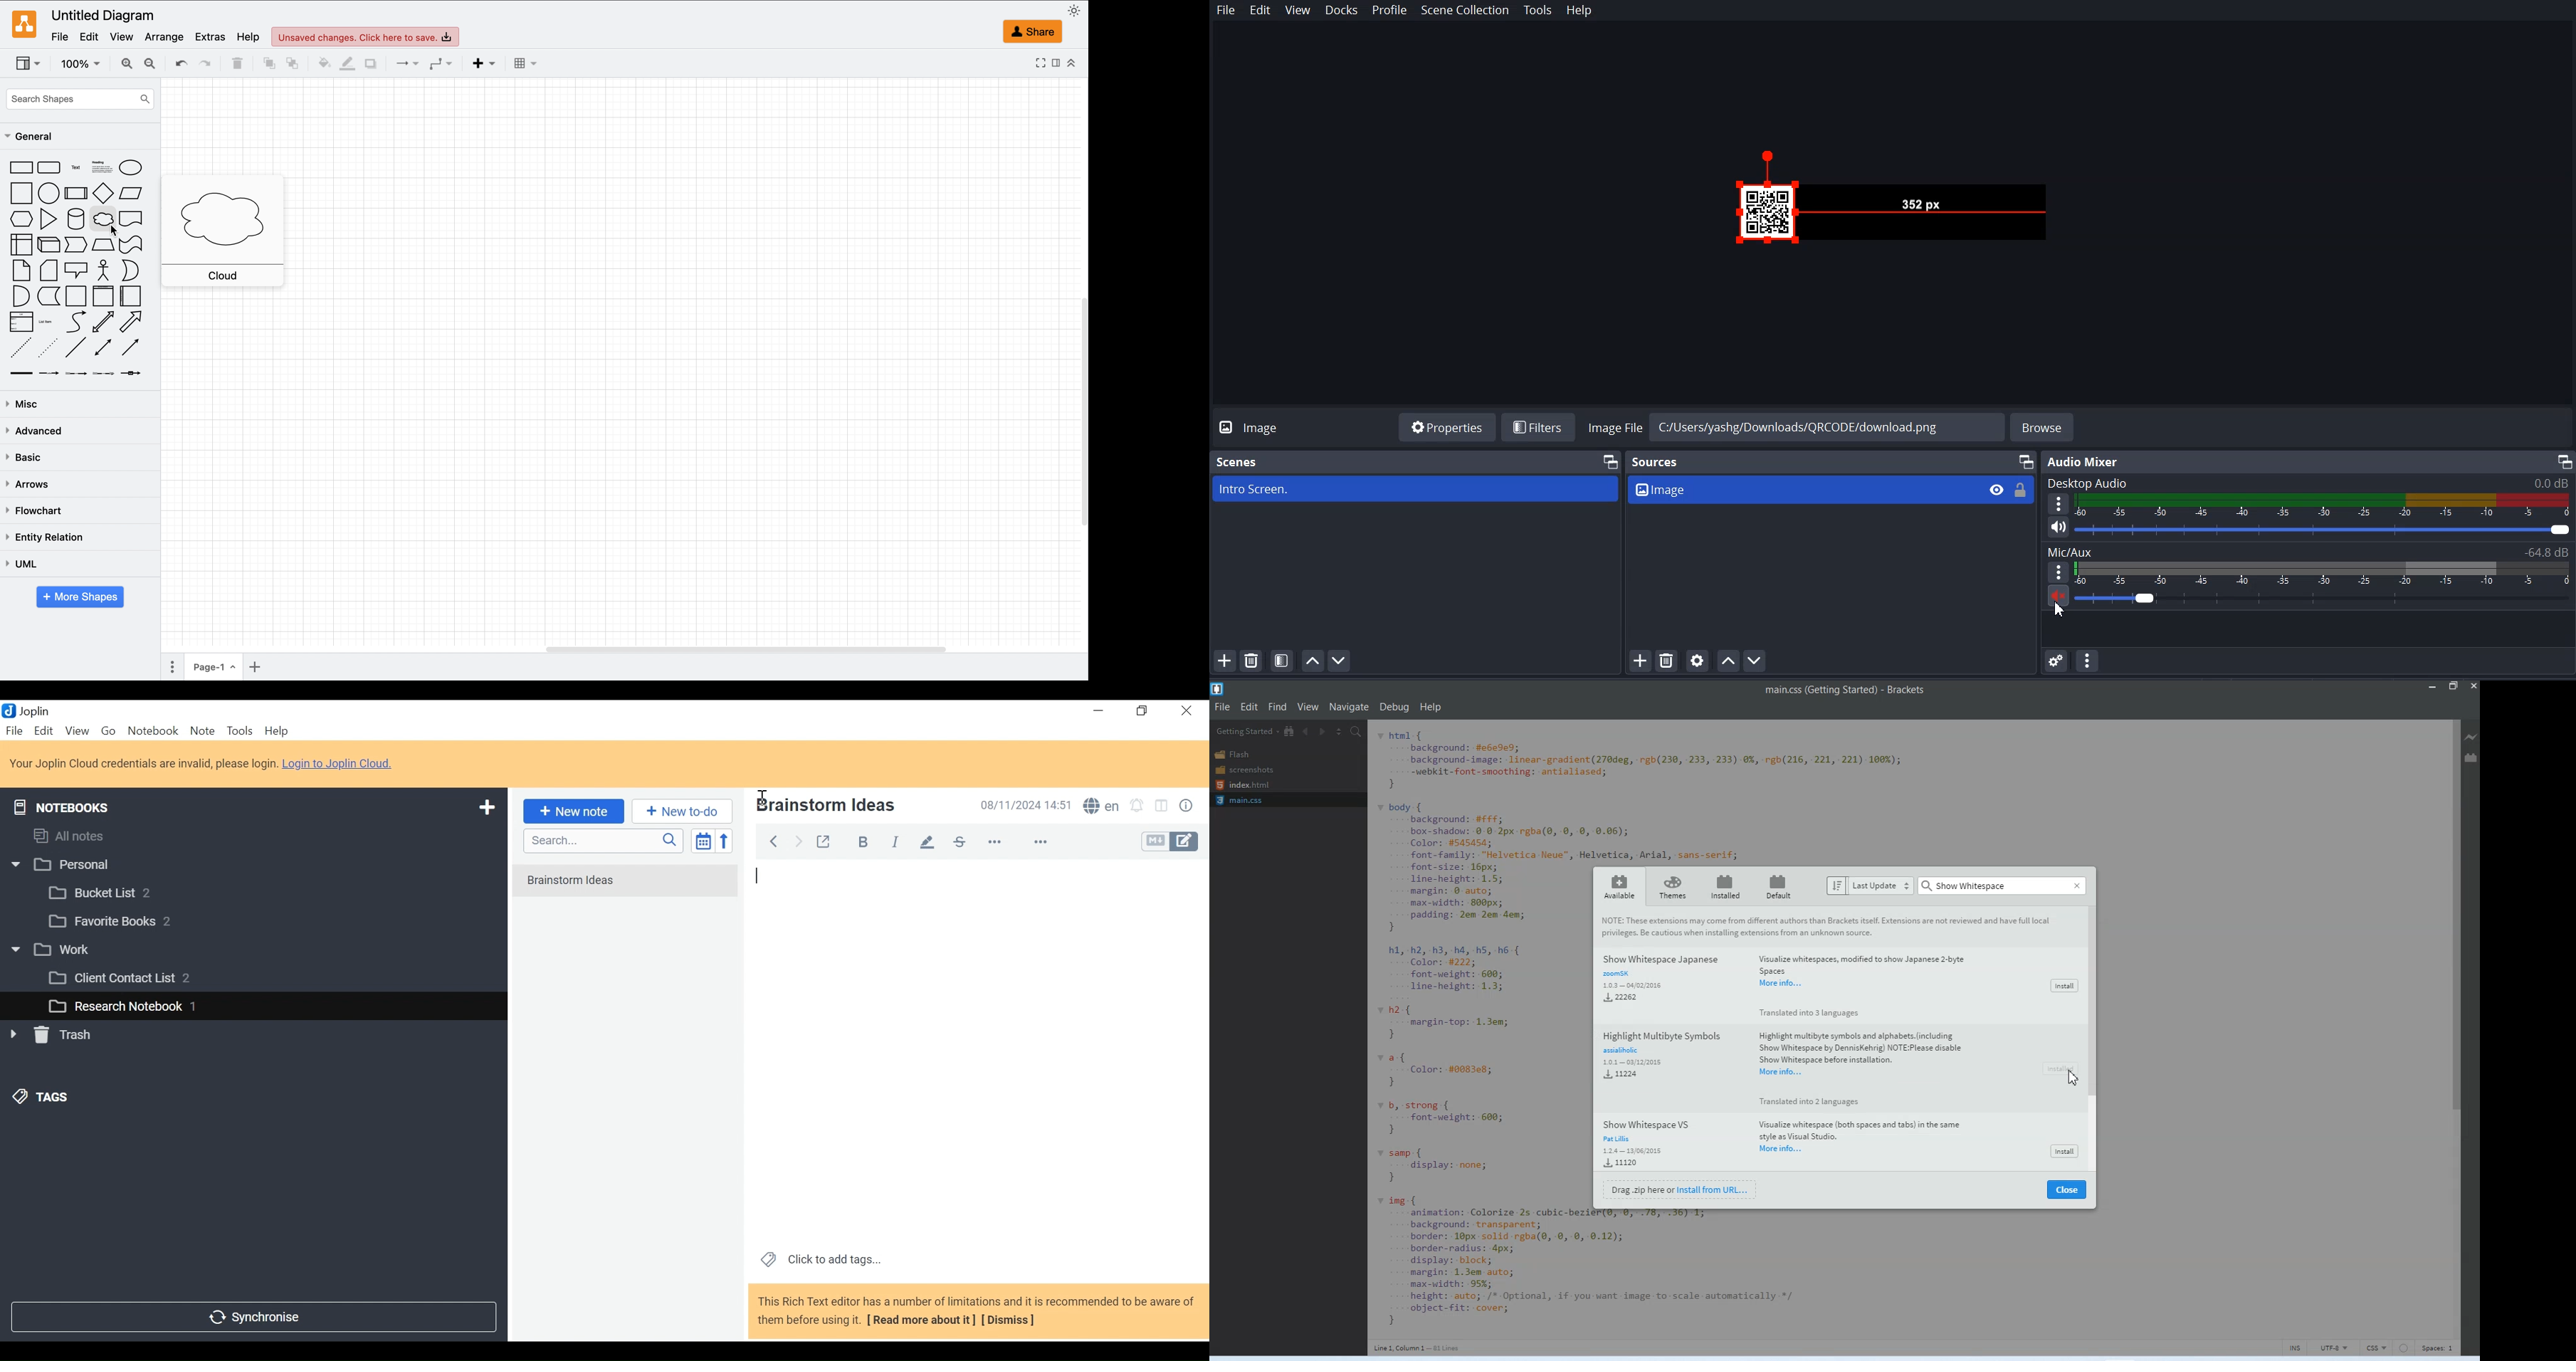 The height and width of the screenshot is (1372, 2576). Describe the element at coordinates (2026, 461) in the screenshot. I see `Maximize` at that location.